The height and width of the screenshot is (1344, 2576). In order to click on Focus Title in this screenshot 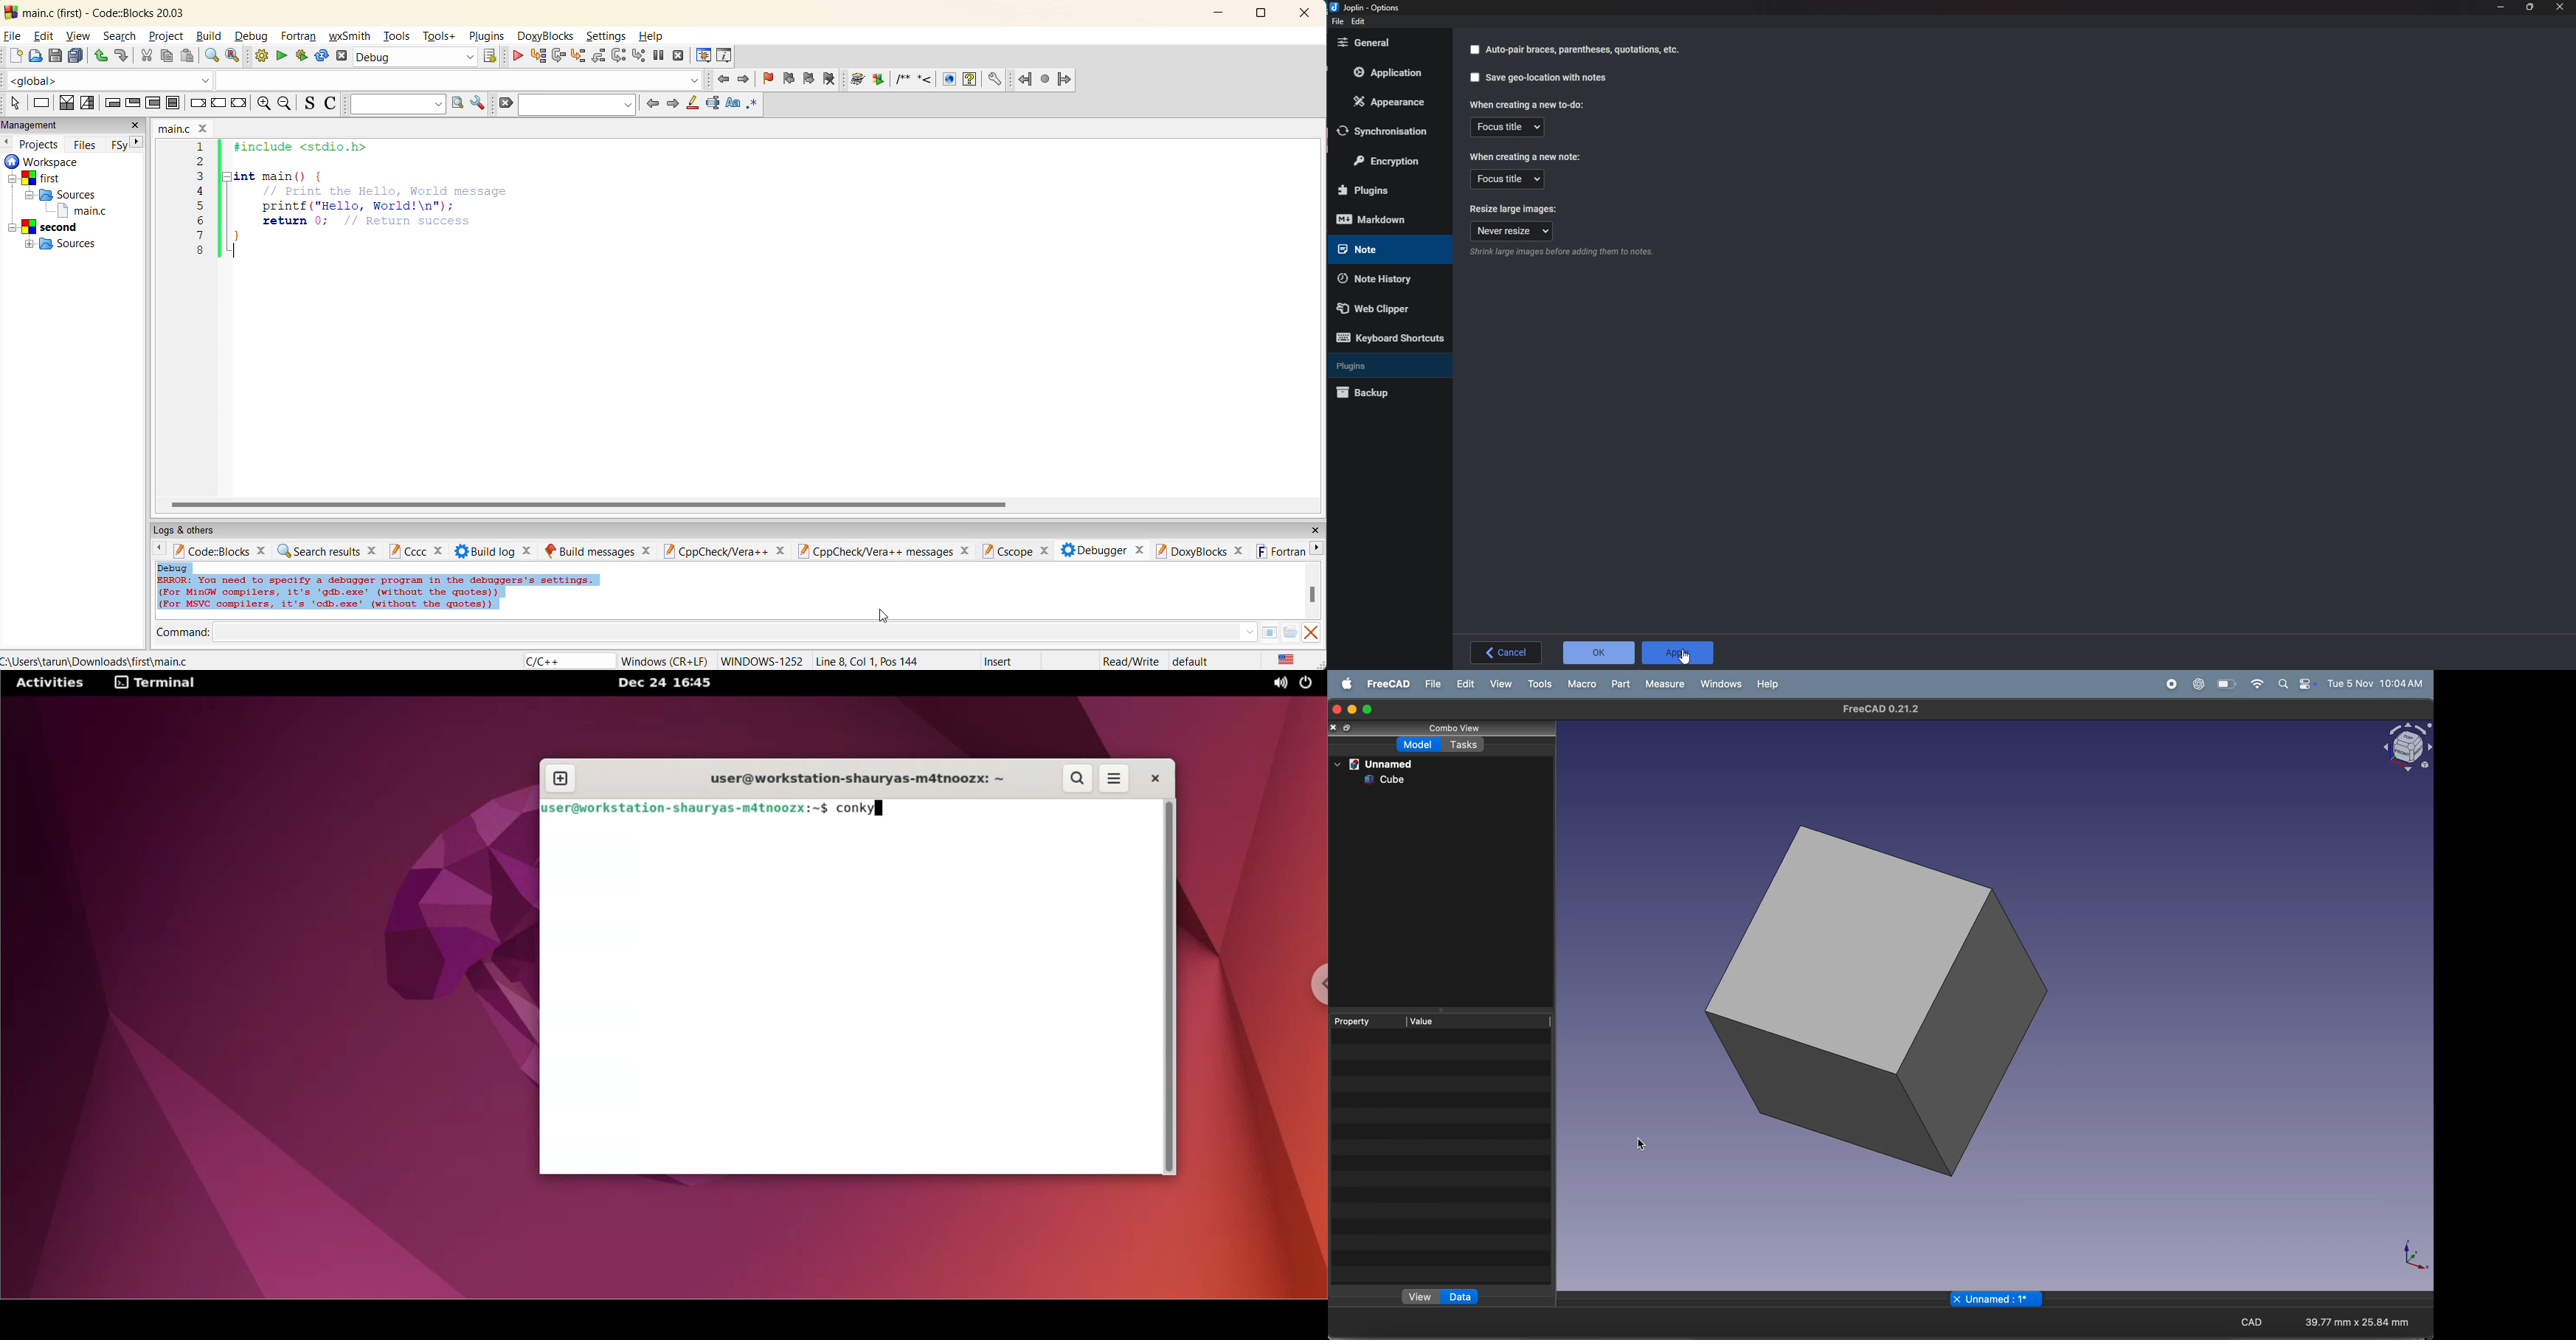, I will do `click(1507, 128)`.